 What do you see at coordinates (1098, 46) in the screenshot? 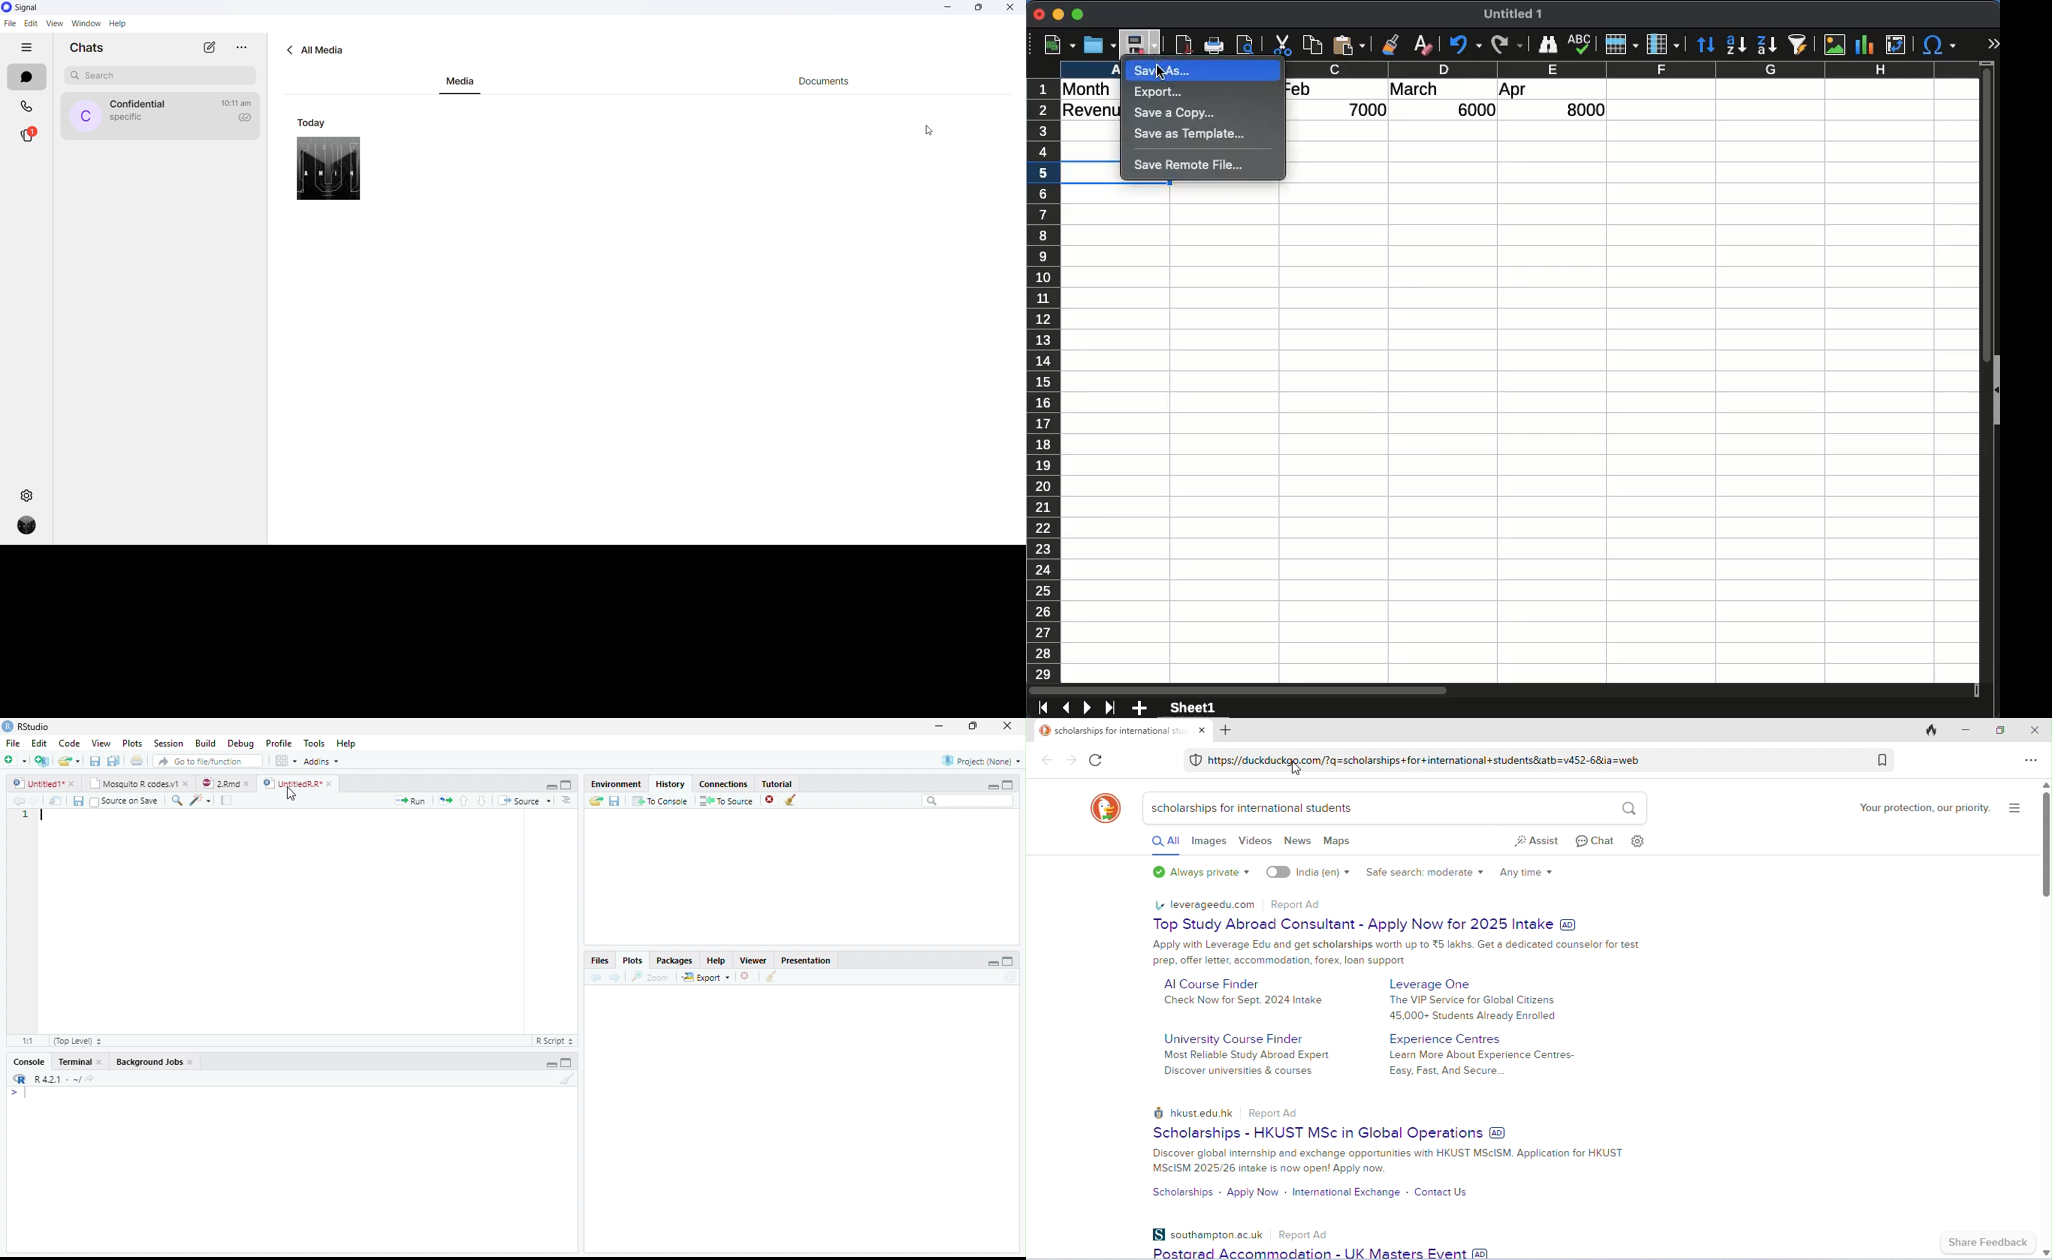
I see `open` at bounding box center [1098, 46].